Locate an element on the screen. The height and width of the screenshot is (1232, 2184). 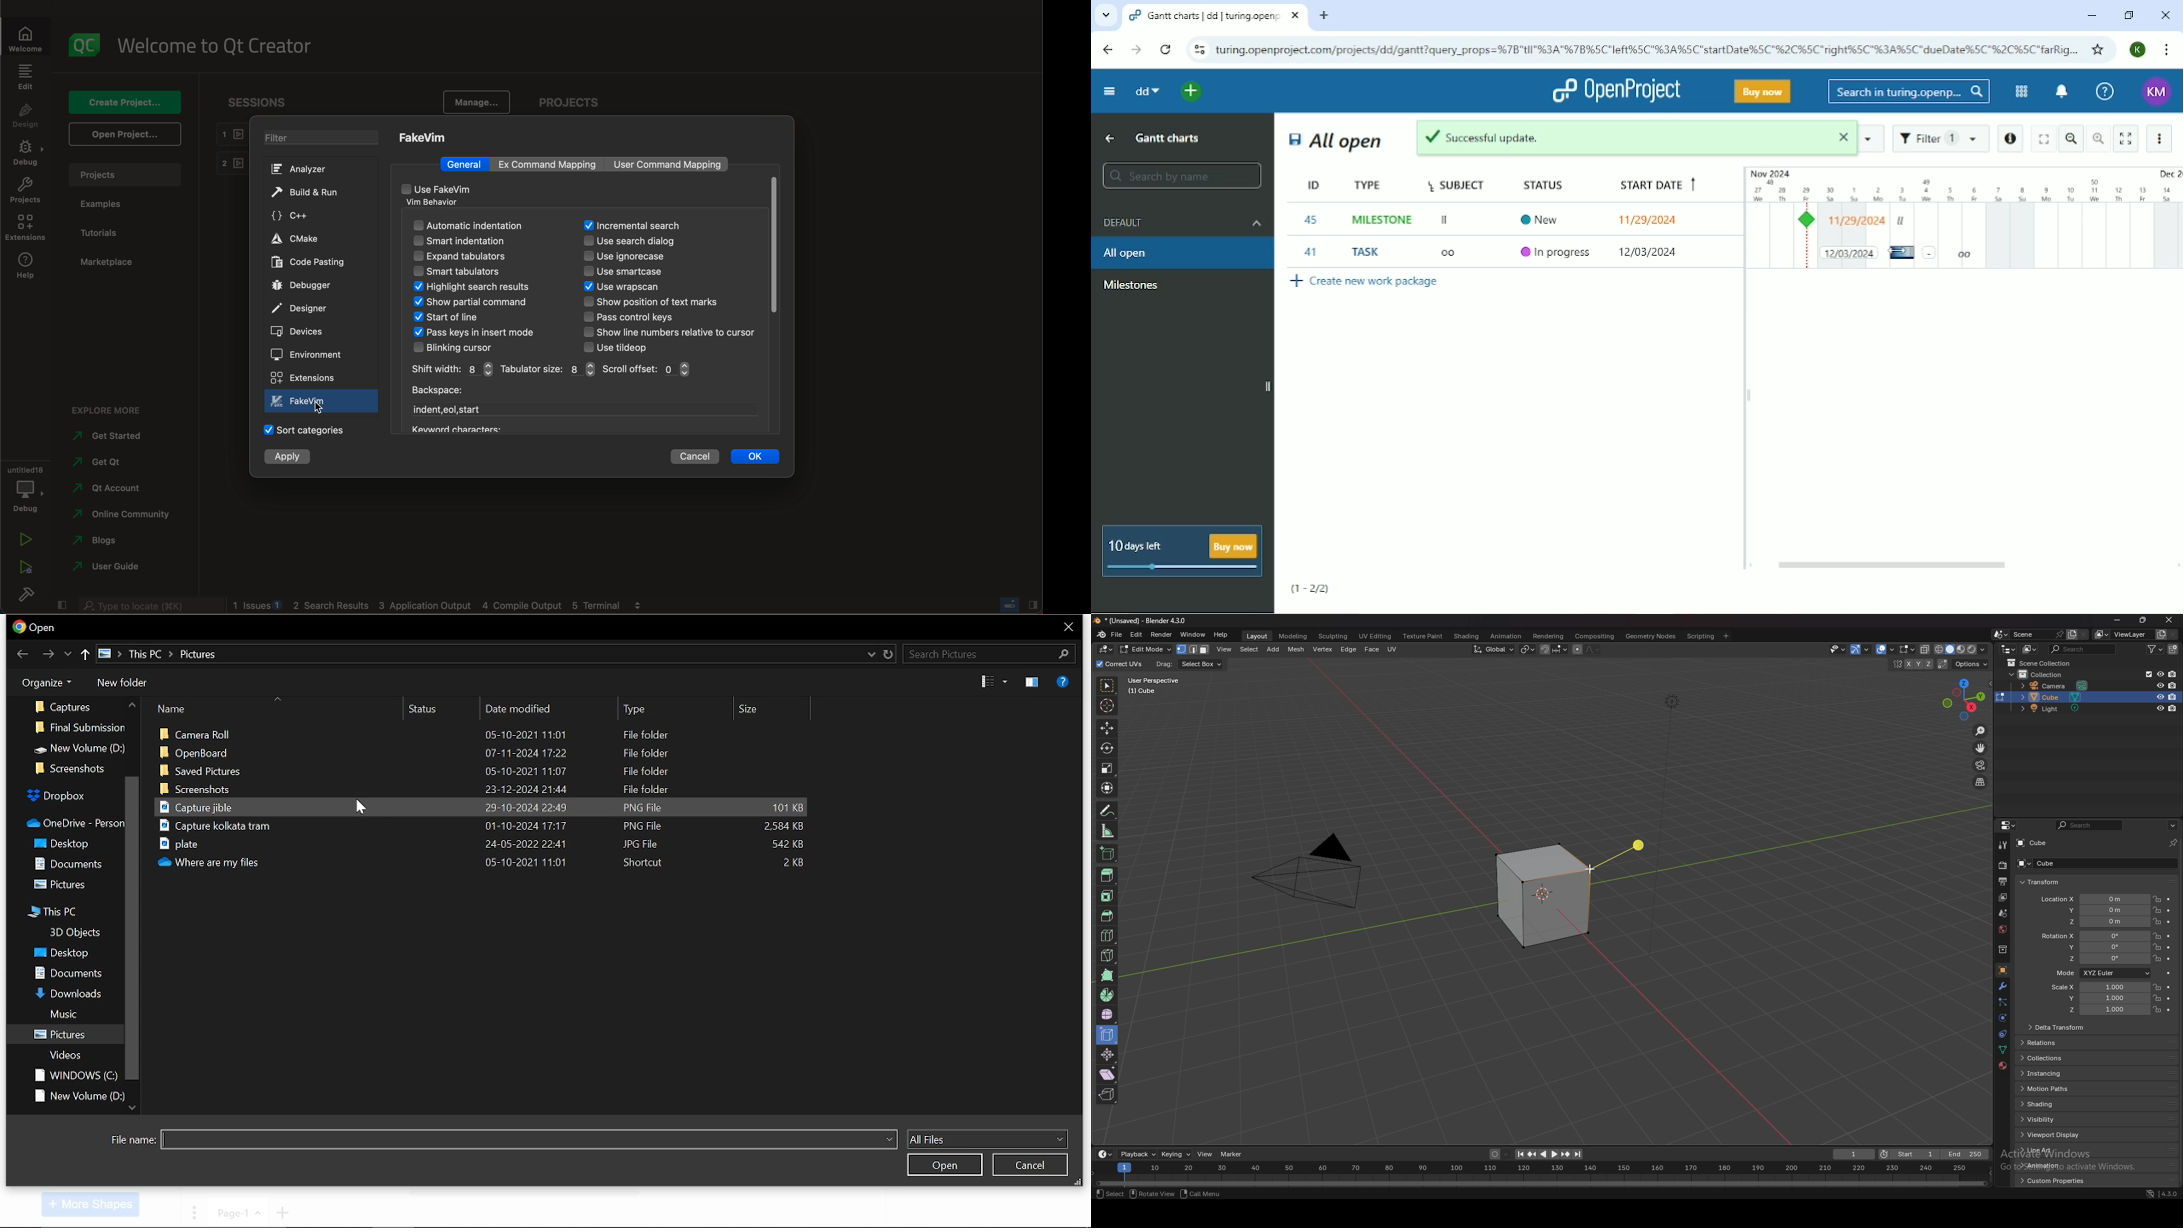
cube is located at coordinates (1537, 894).